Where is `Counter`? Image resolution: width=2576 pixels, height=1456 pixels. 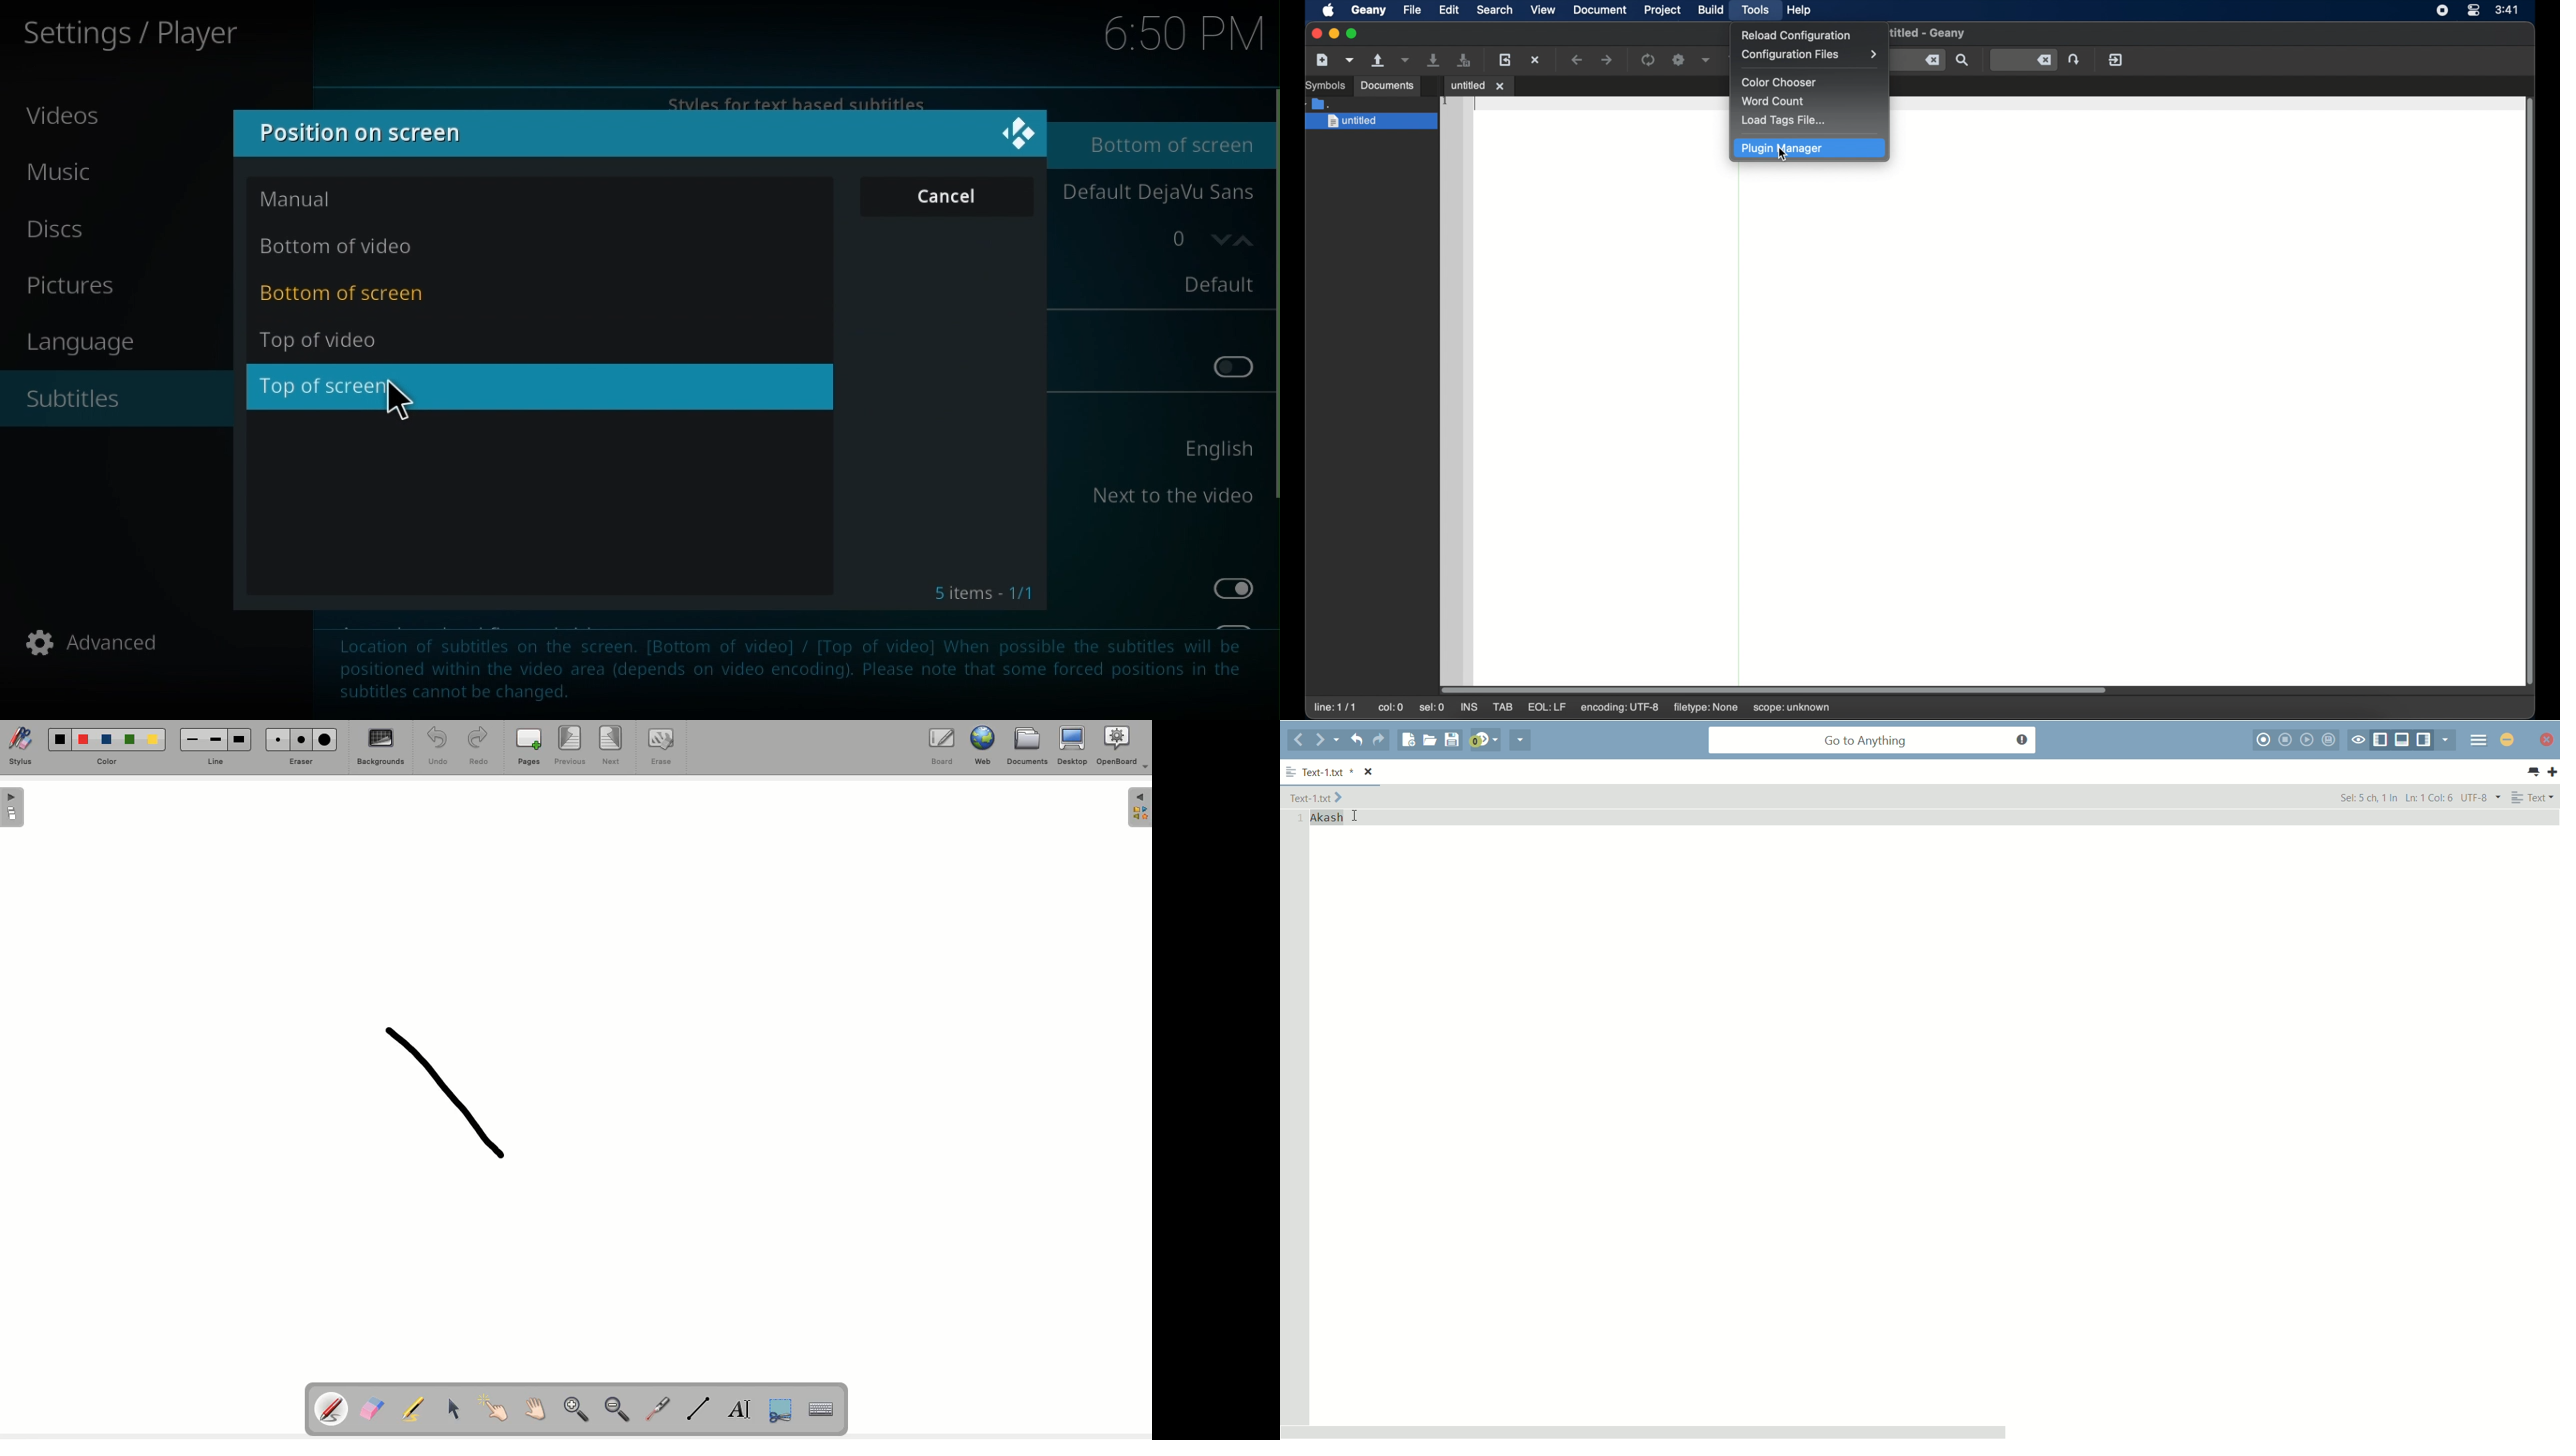 Counter is located at coordinates (1195, 239).